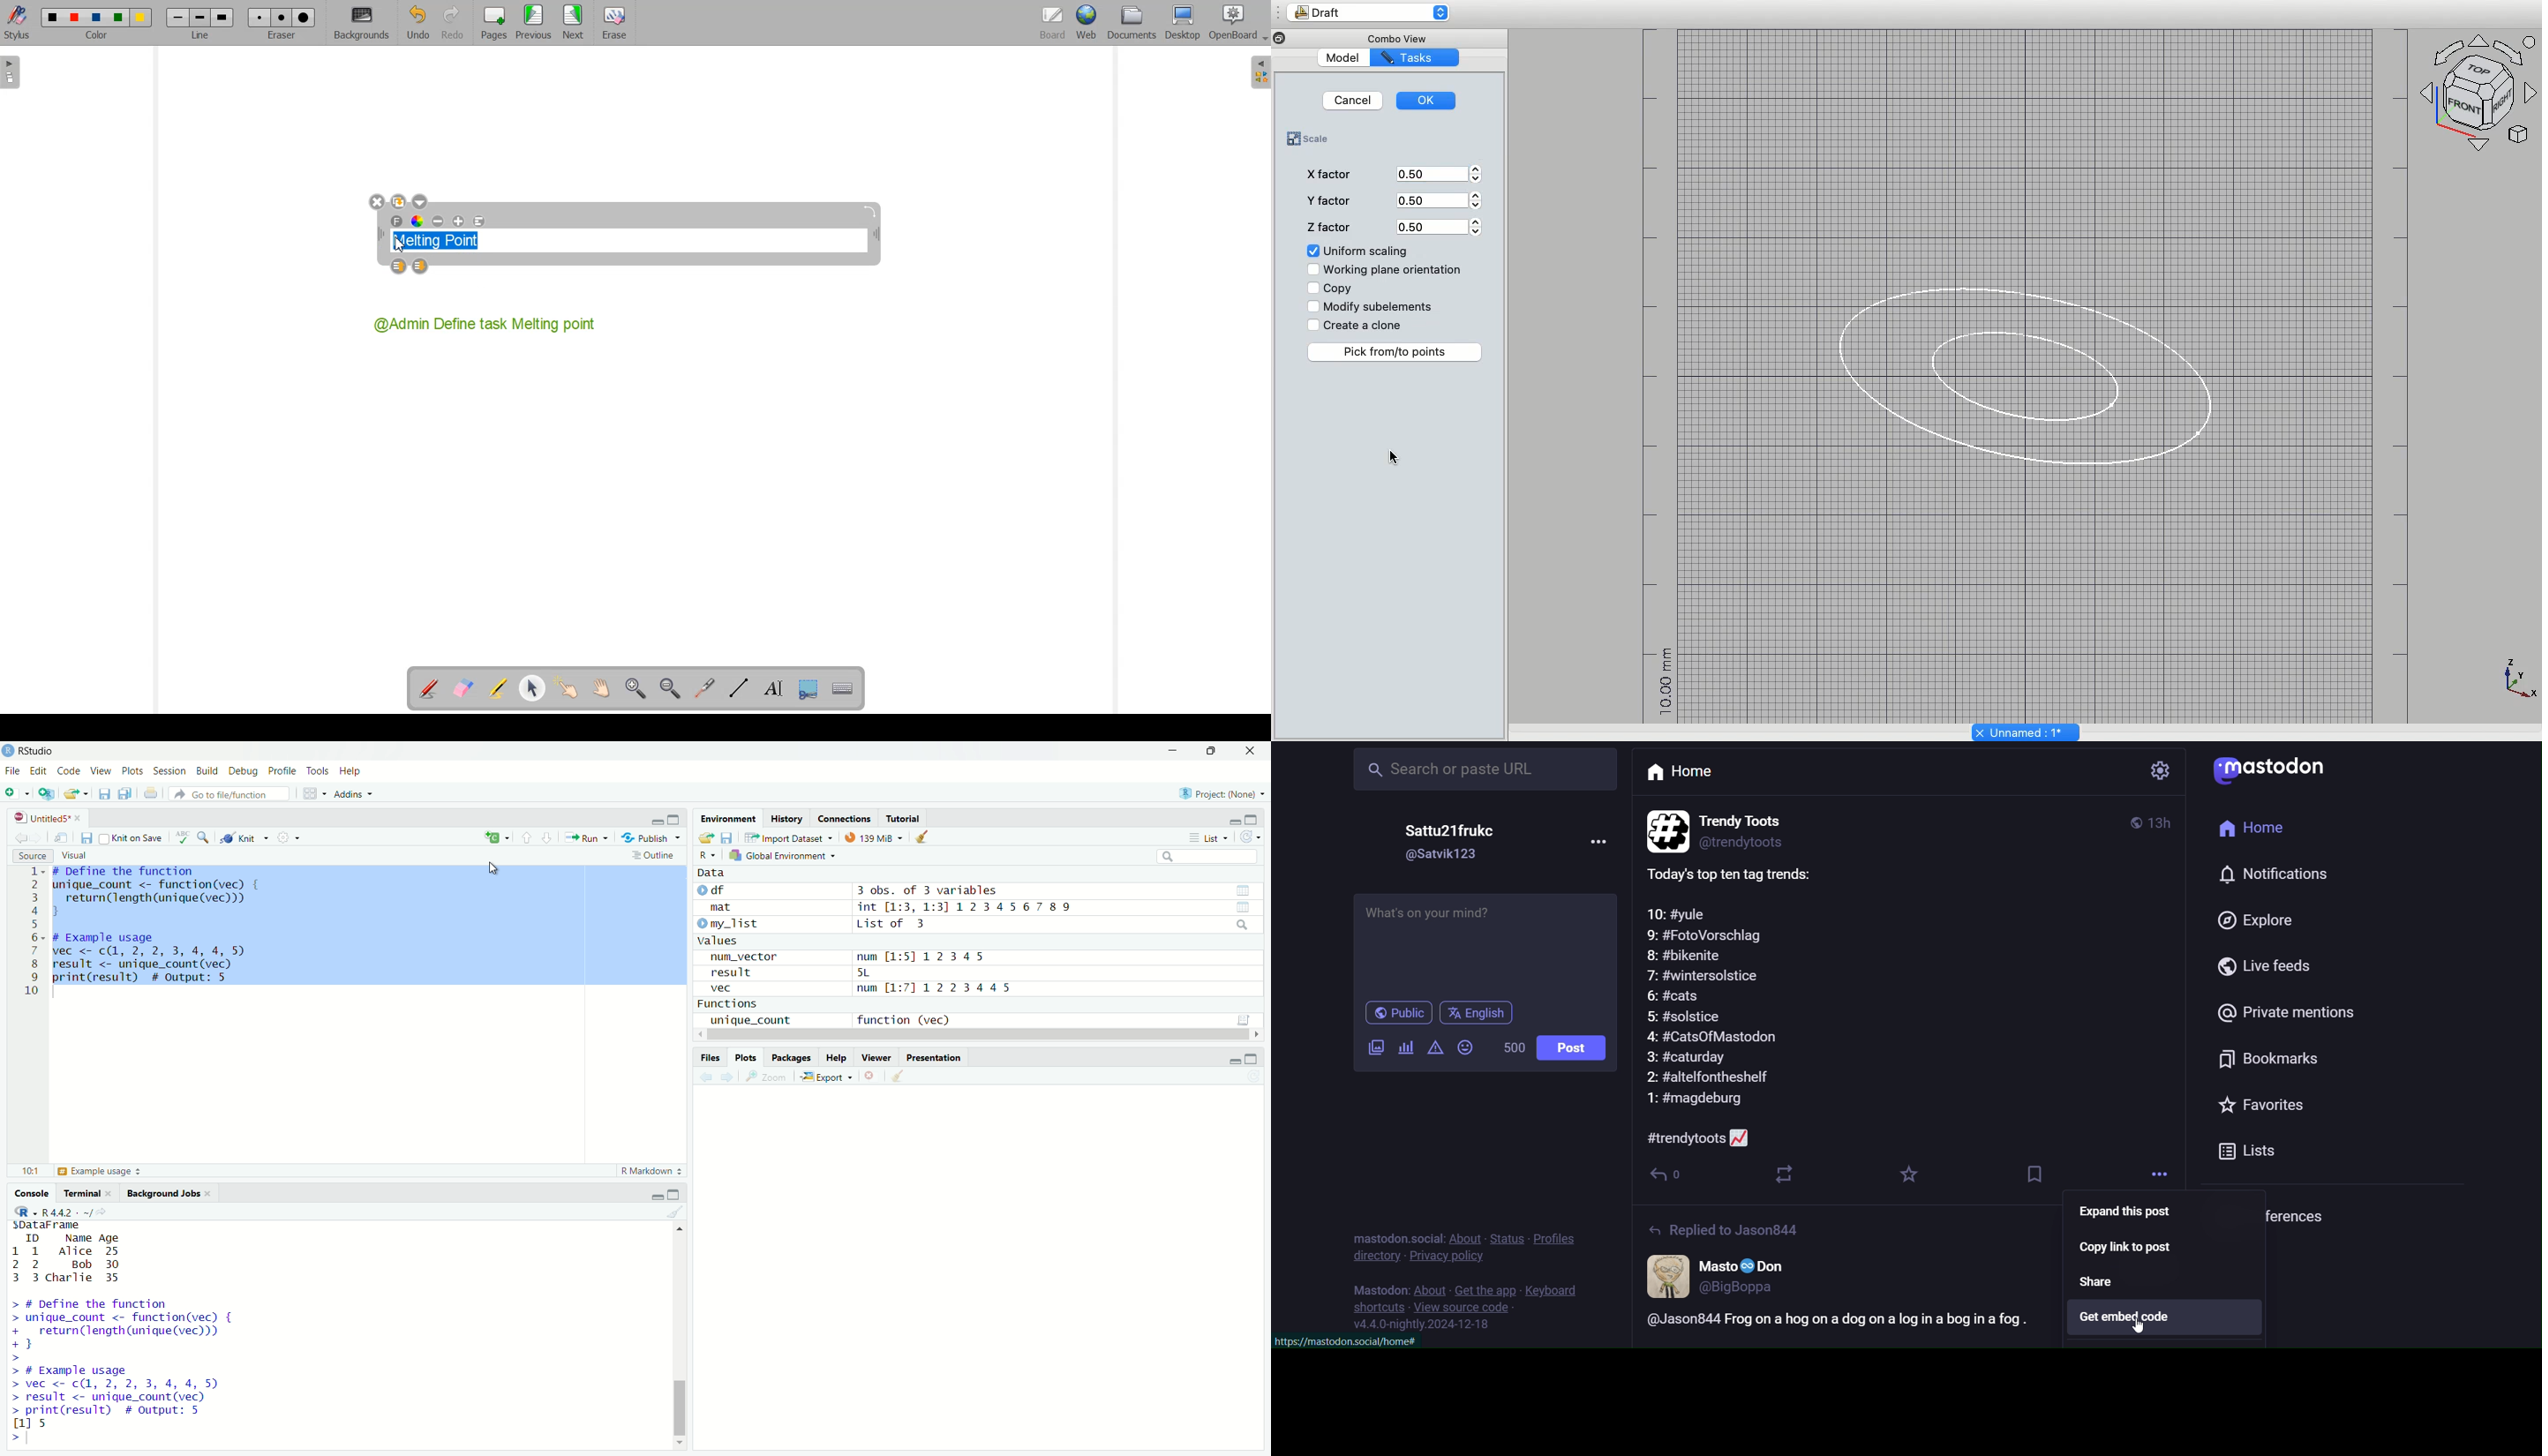 Image resolution: width=2548 pixels, height=1456 pixels. I want to click on Z factor, so click(1331, 227).